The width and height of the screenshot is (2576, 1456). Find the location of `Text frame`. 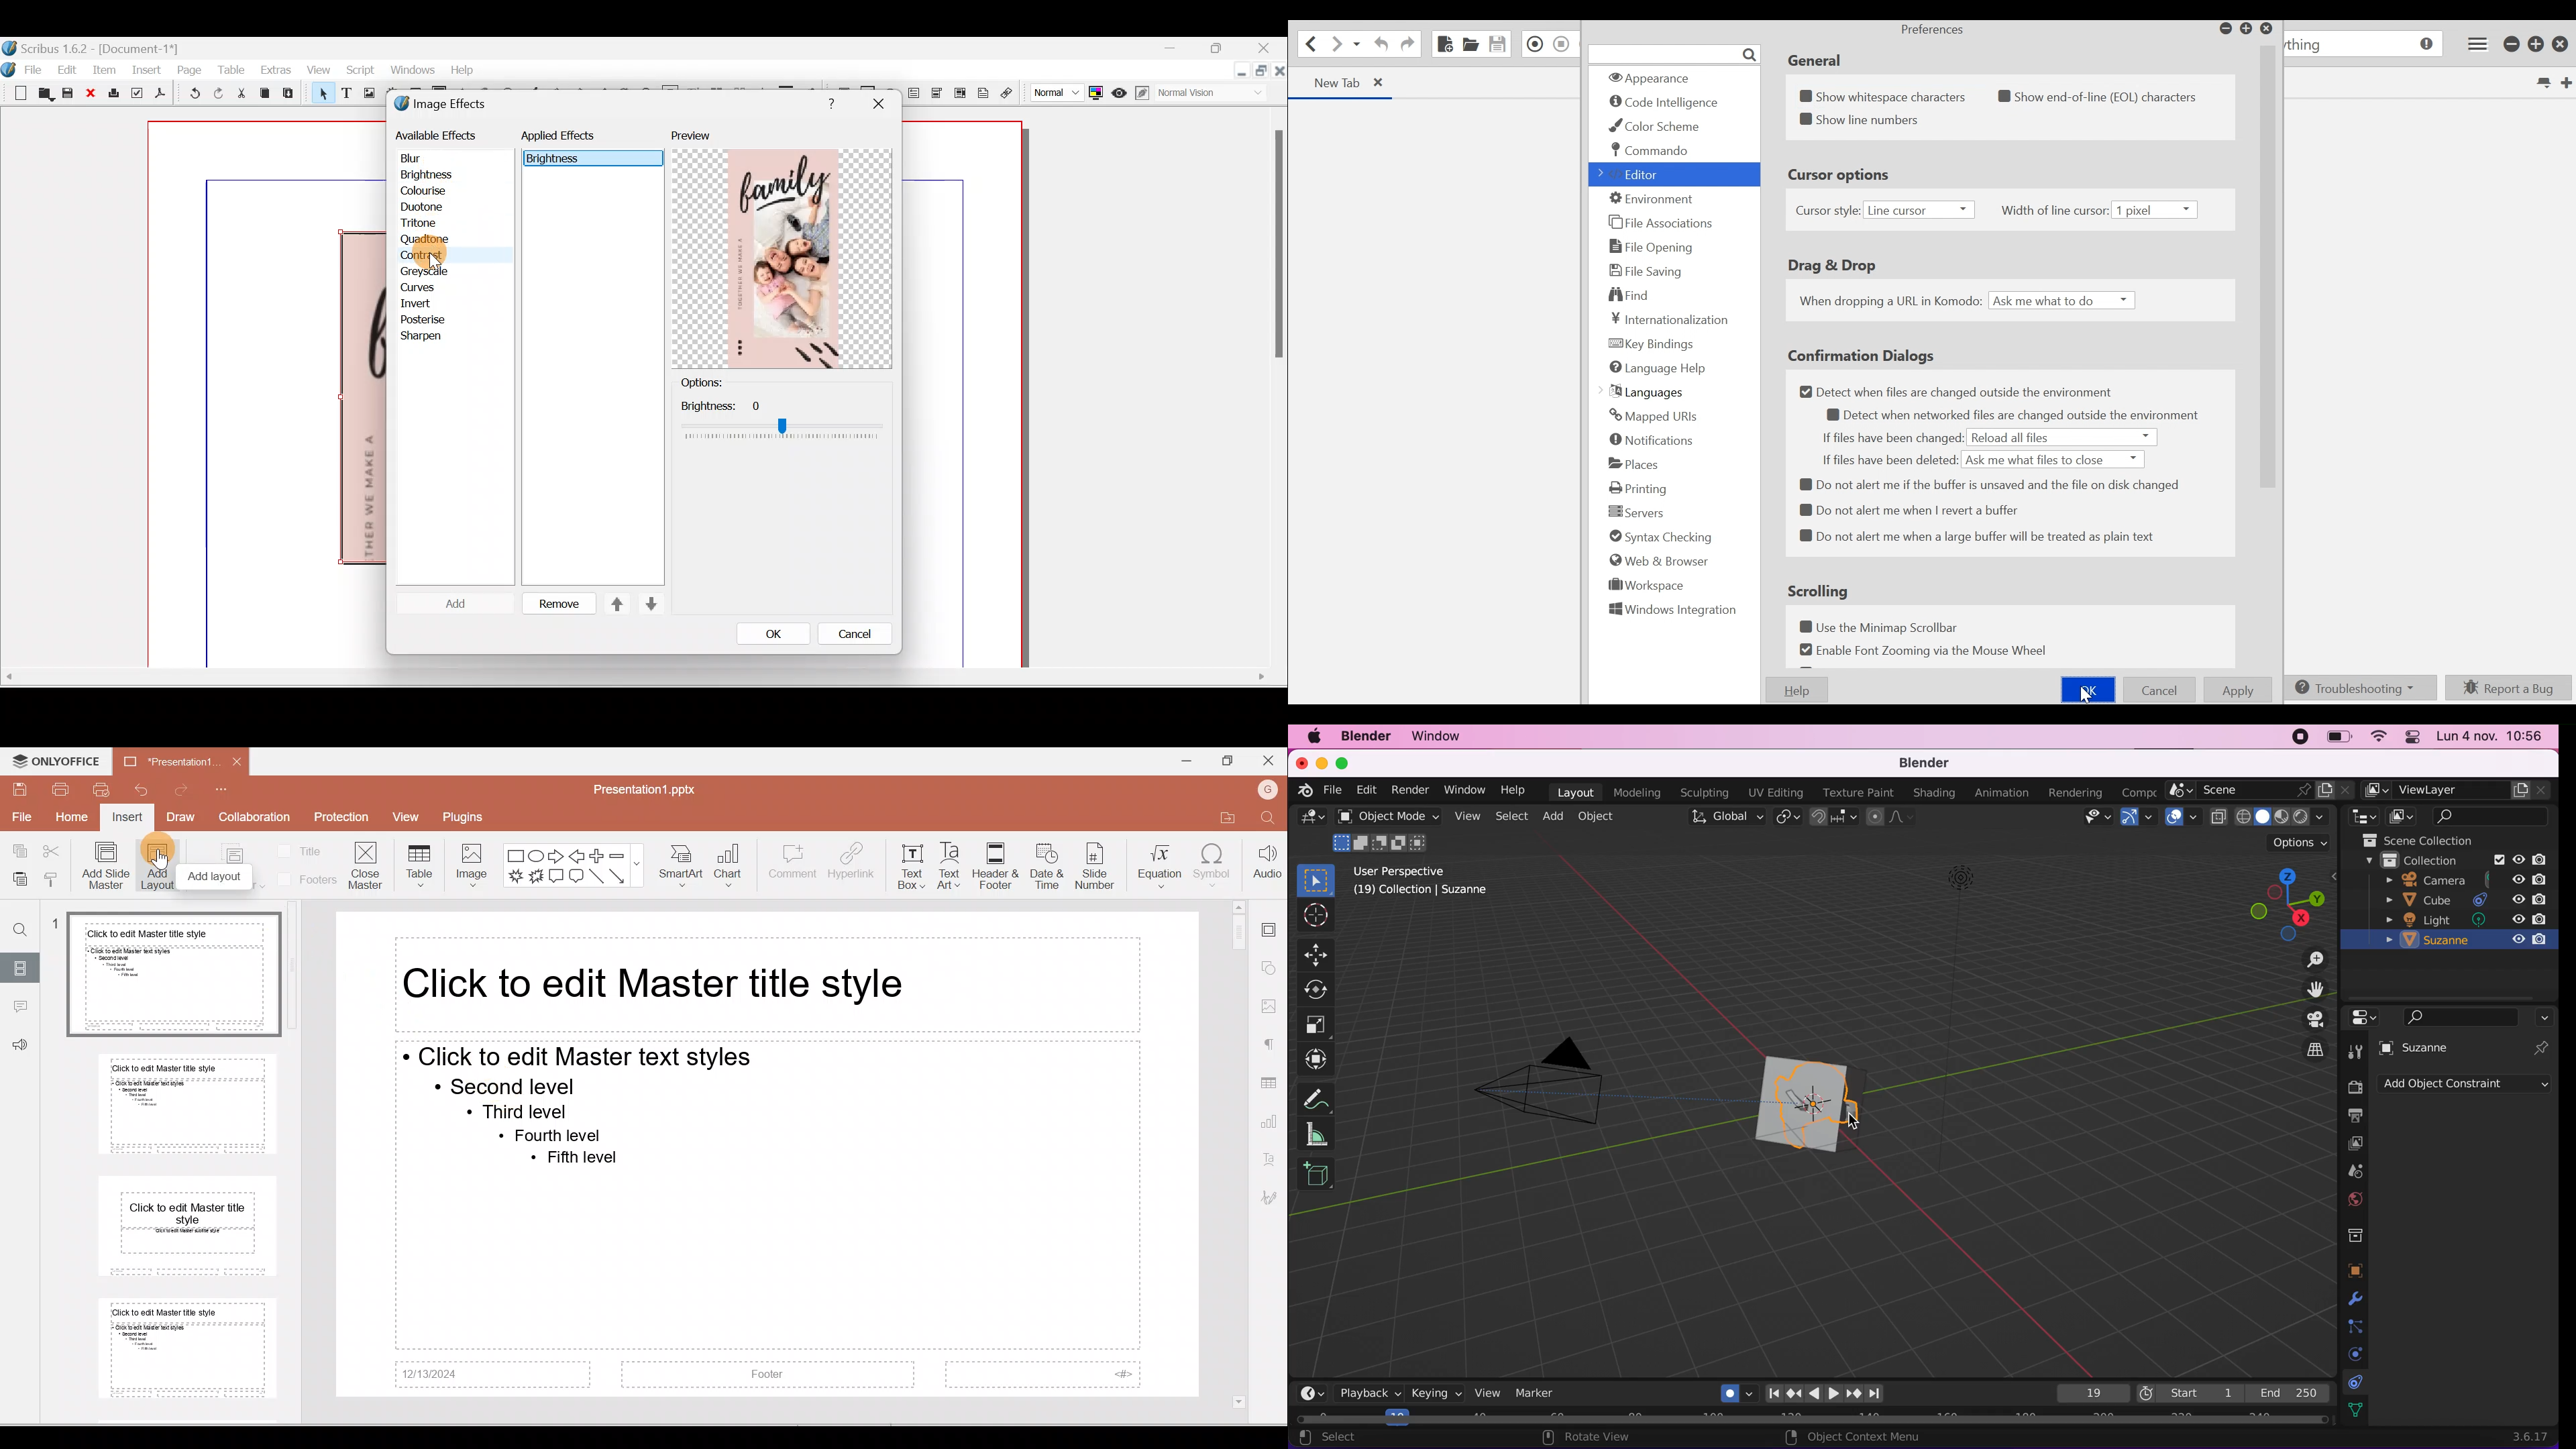

Text frame is located at coordinates (345, 94).